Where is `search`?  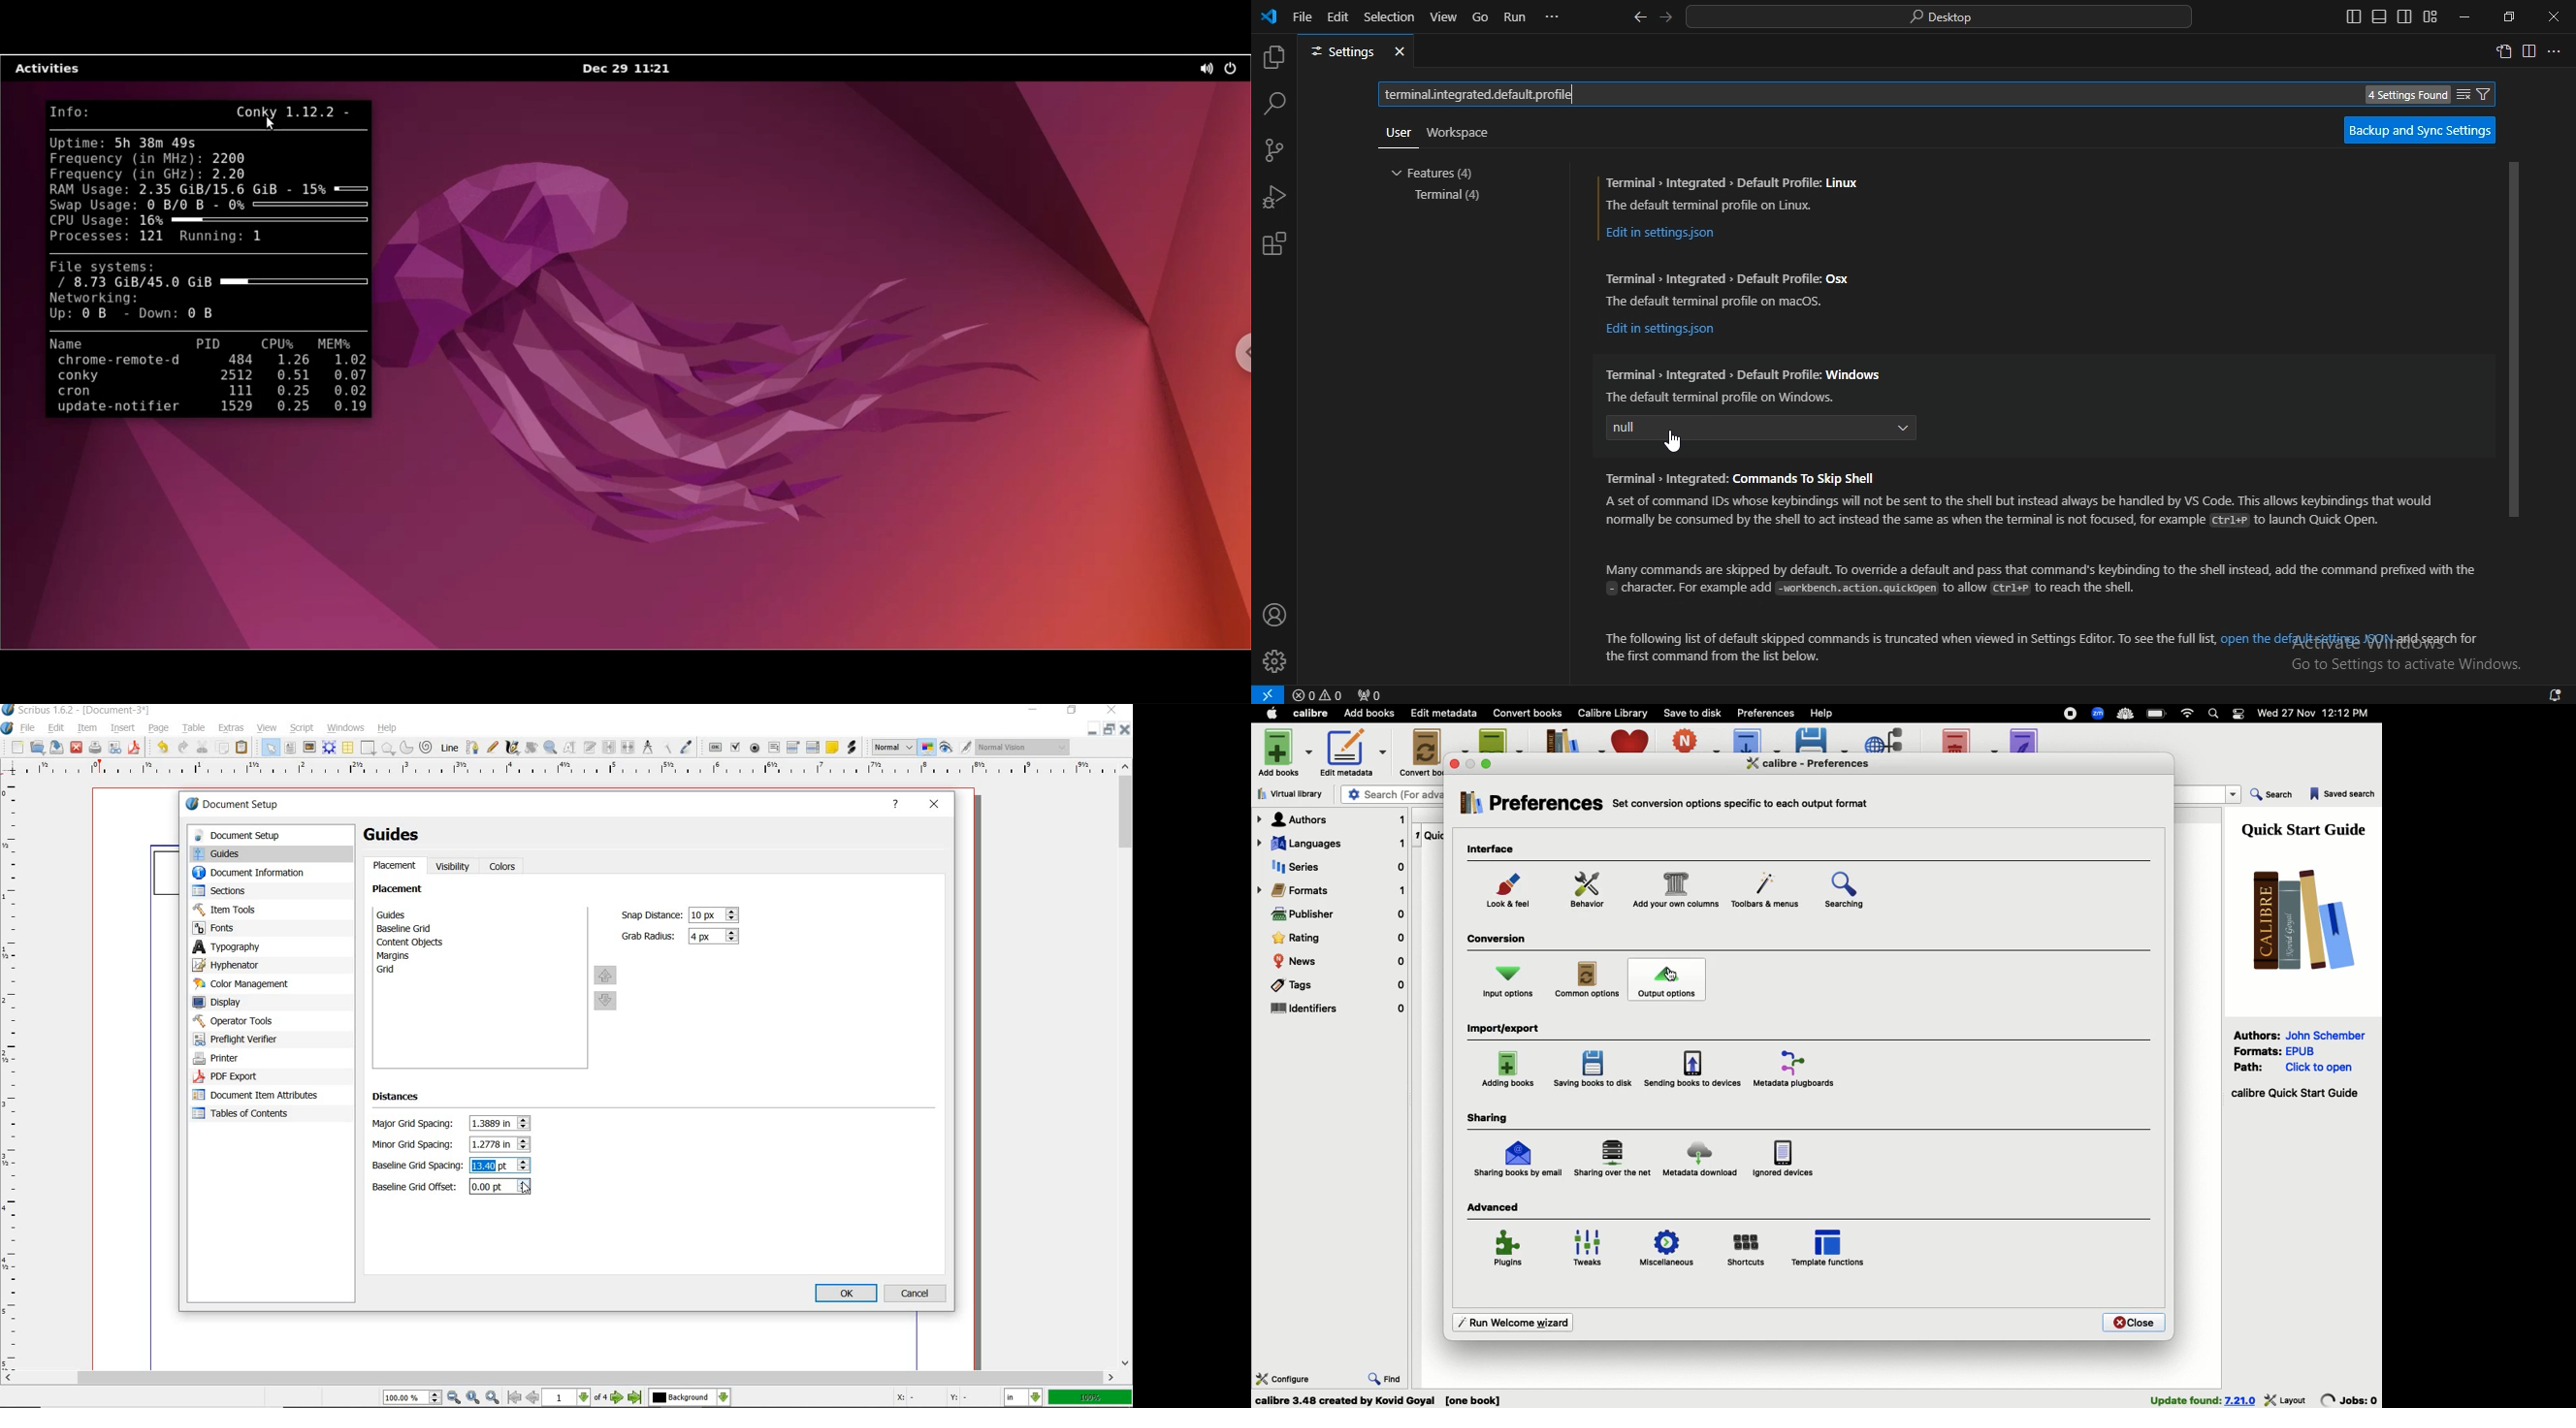
search is located at coordinates (1276, 105).